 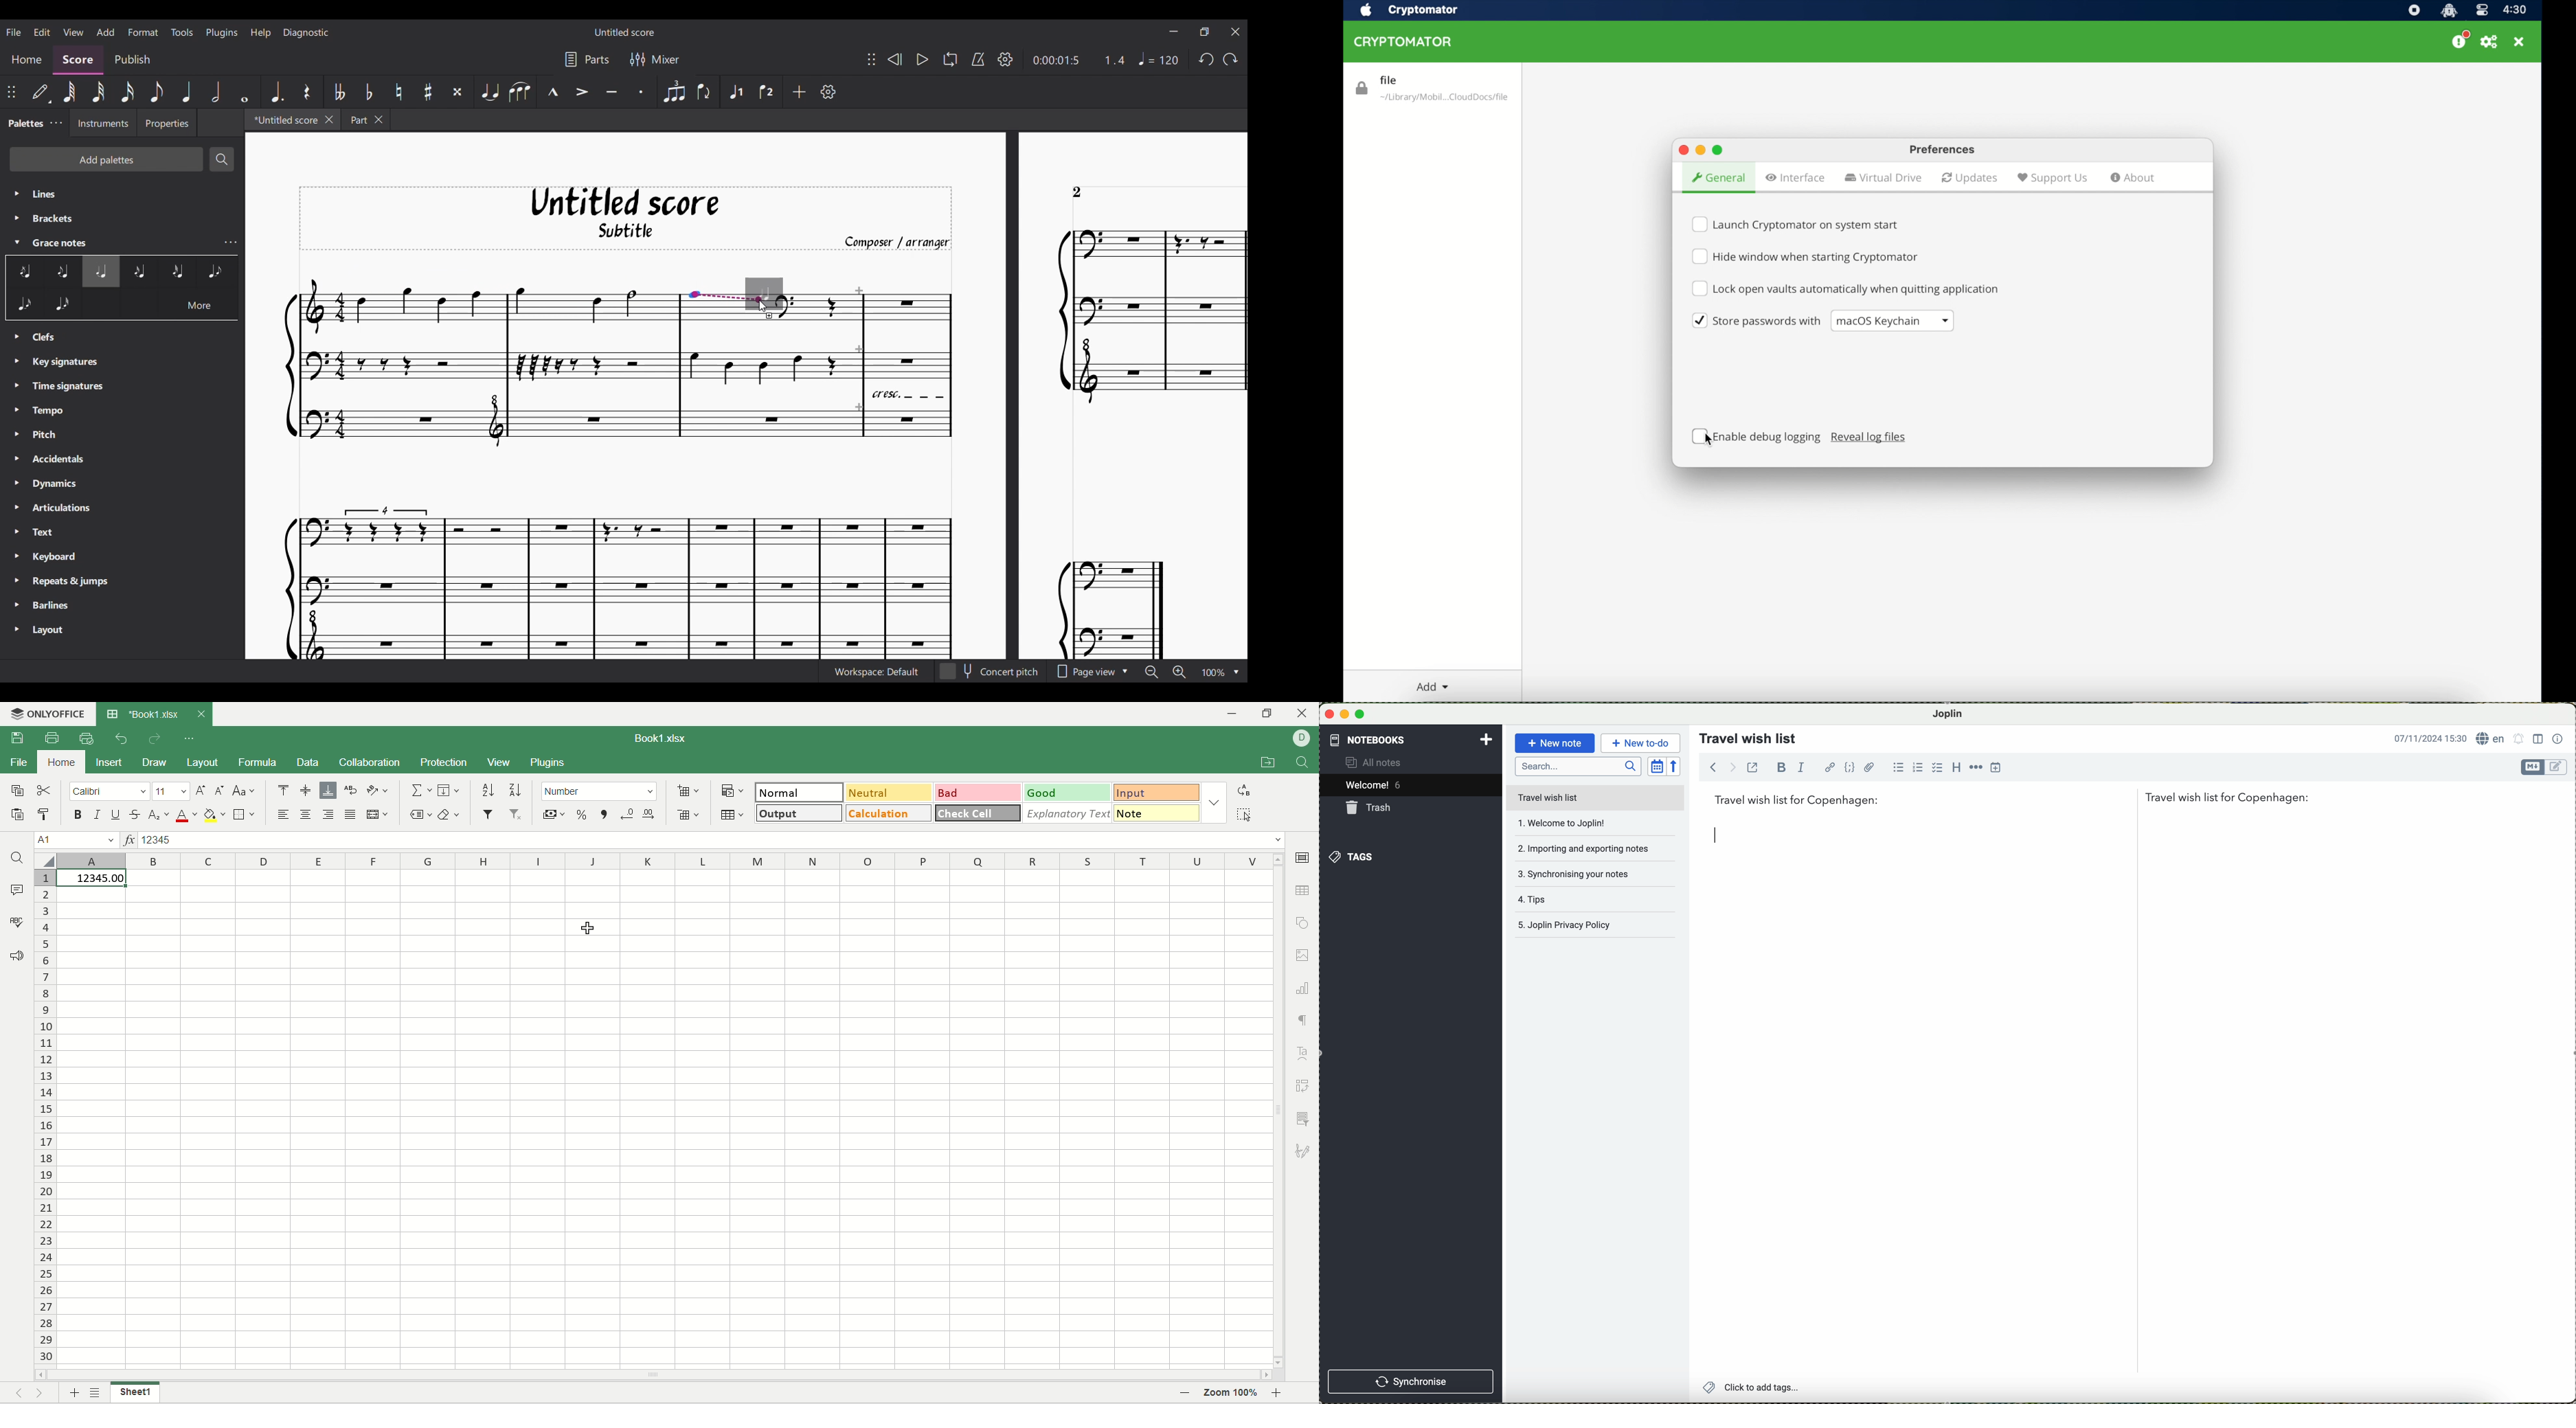 I want to click on quick print, so click(x=87, y=739).